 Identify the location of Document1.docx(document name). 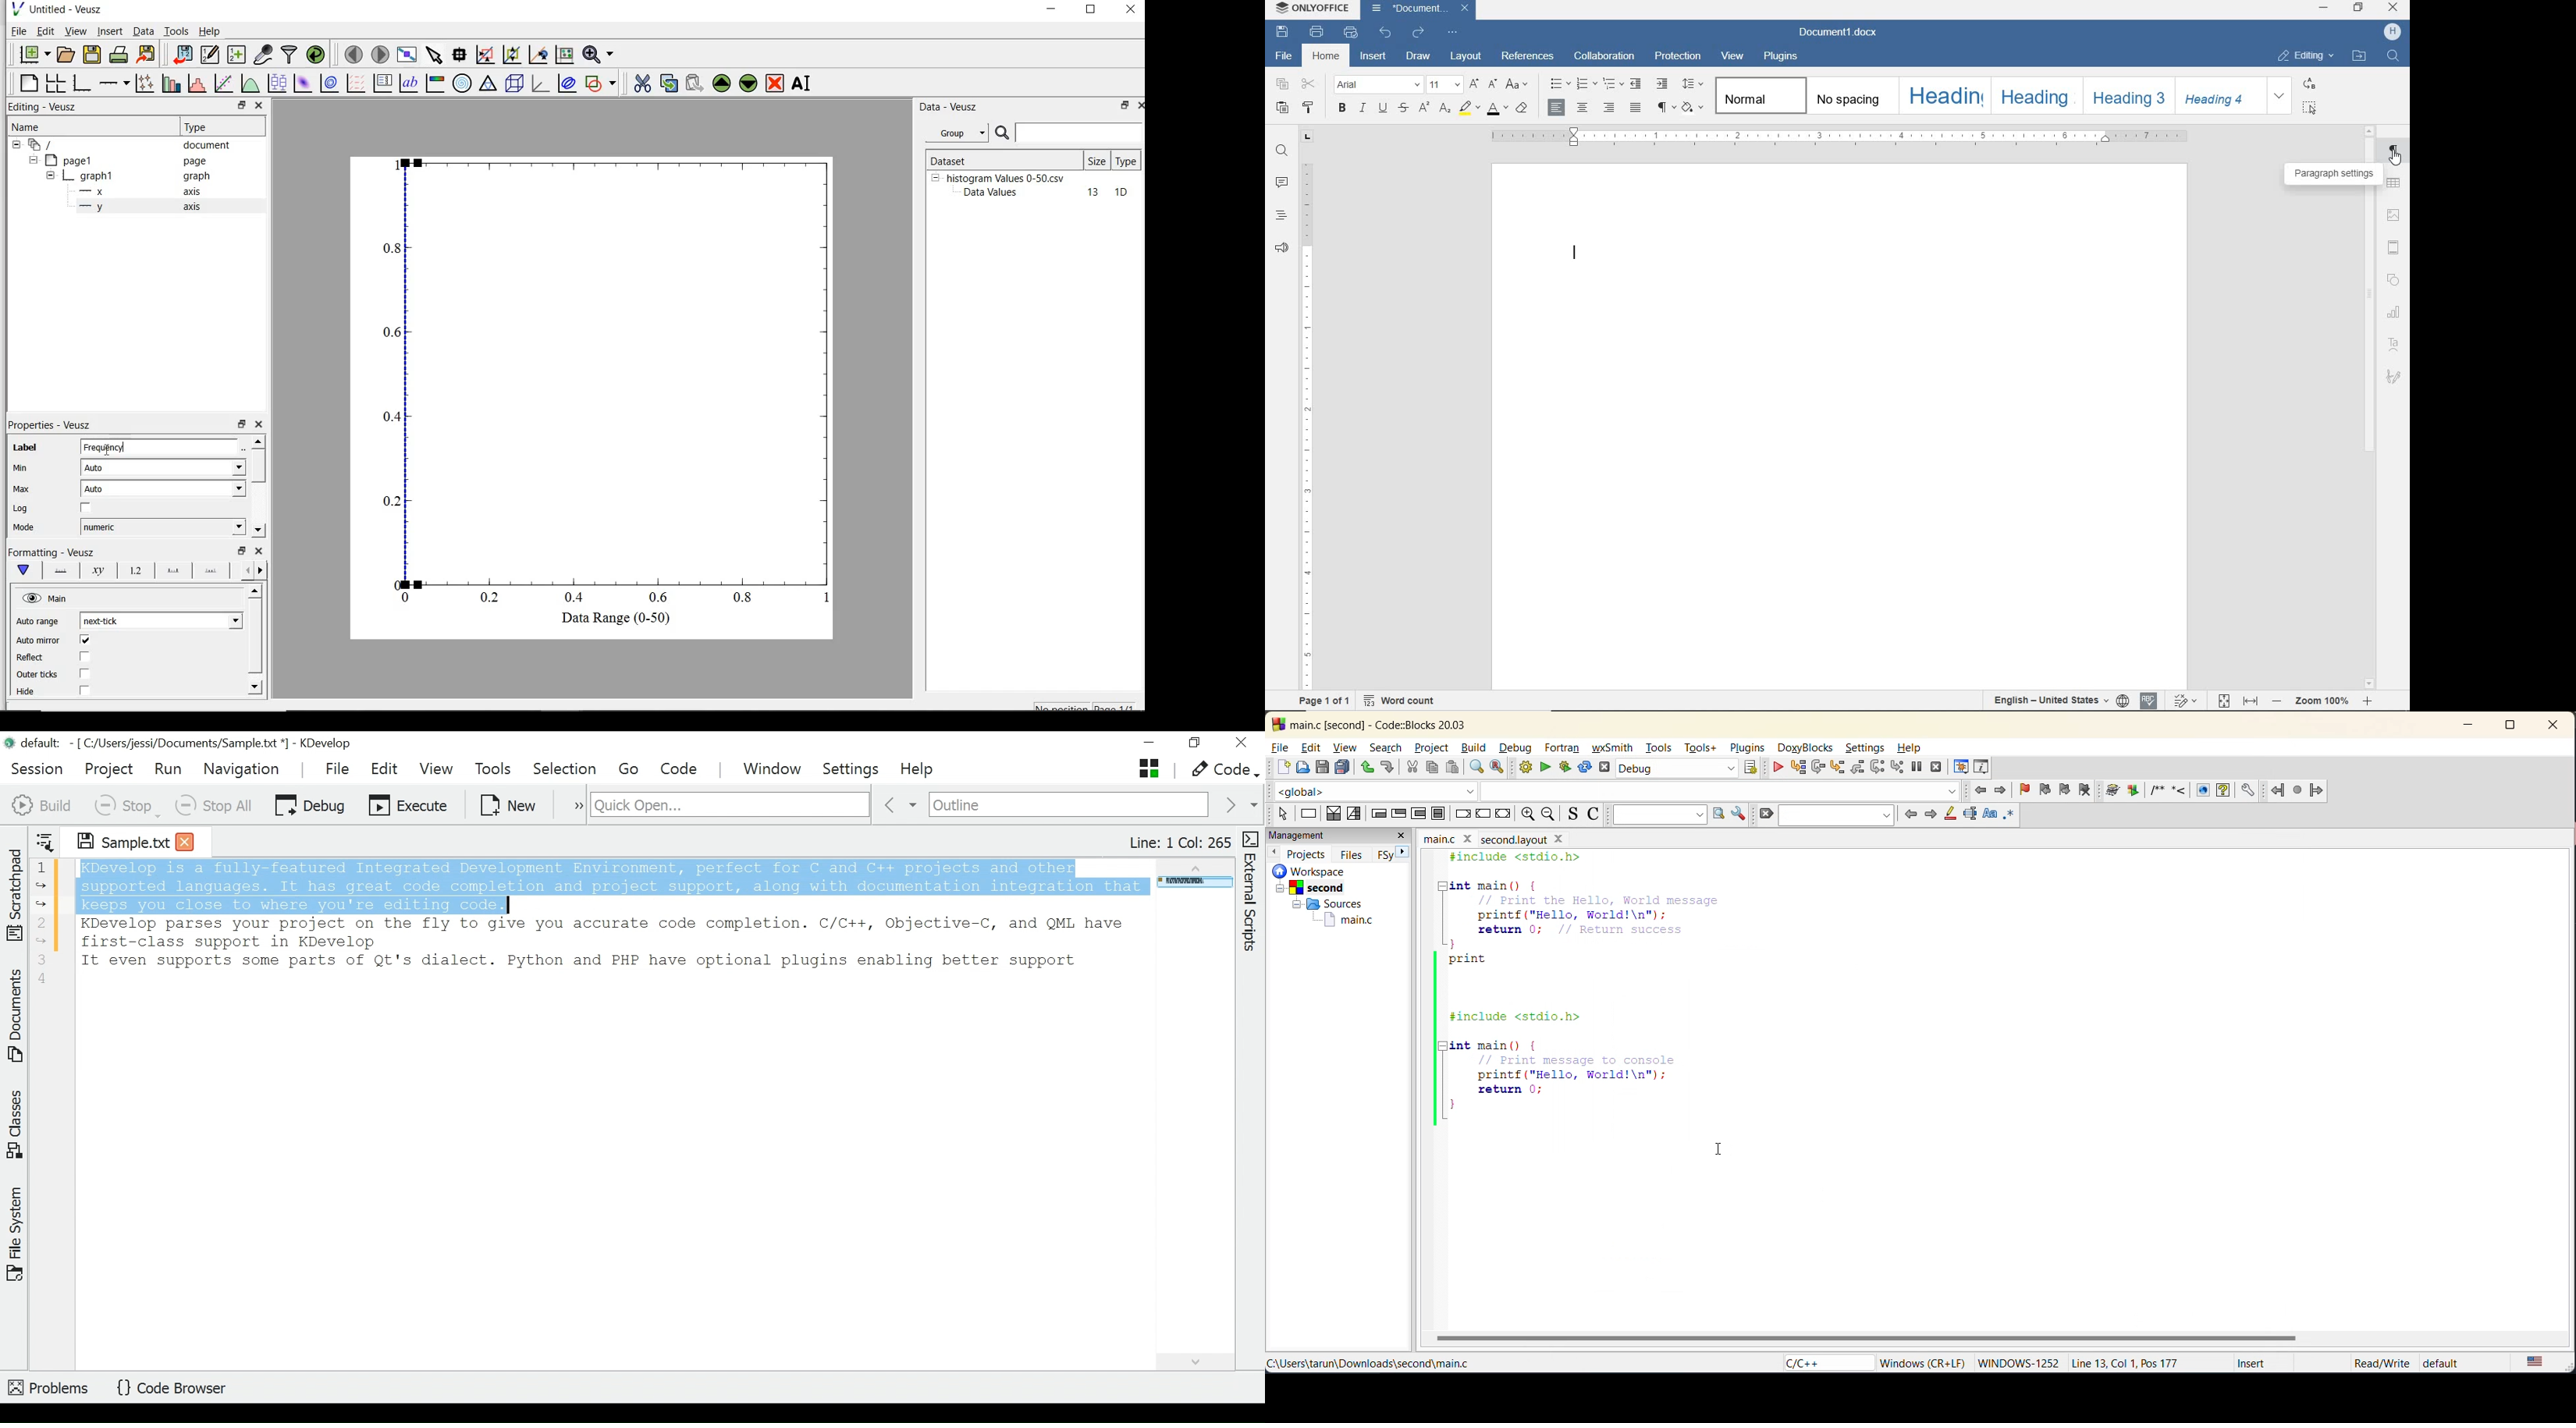
(1844, 33).